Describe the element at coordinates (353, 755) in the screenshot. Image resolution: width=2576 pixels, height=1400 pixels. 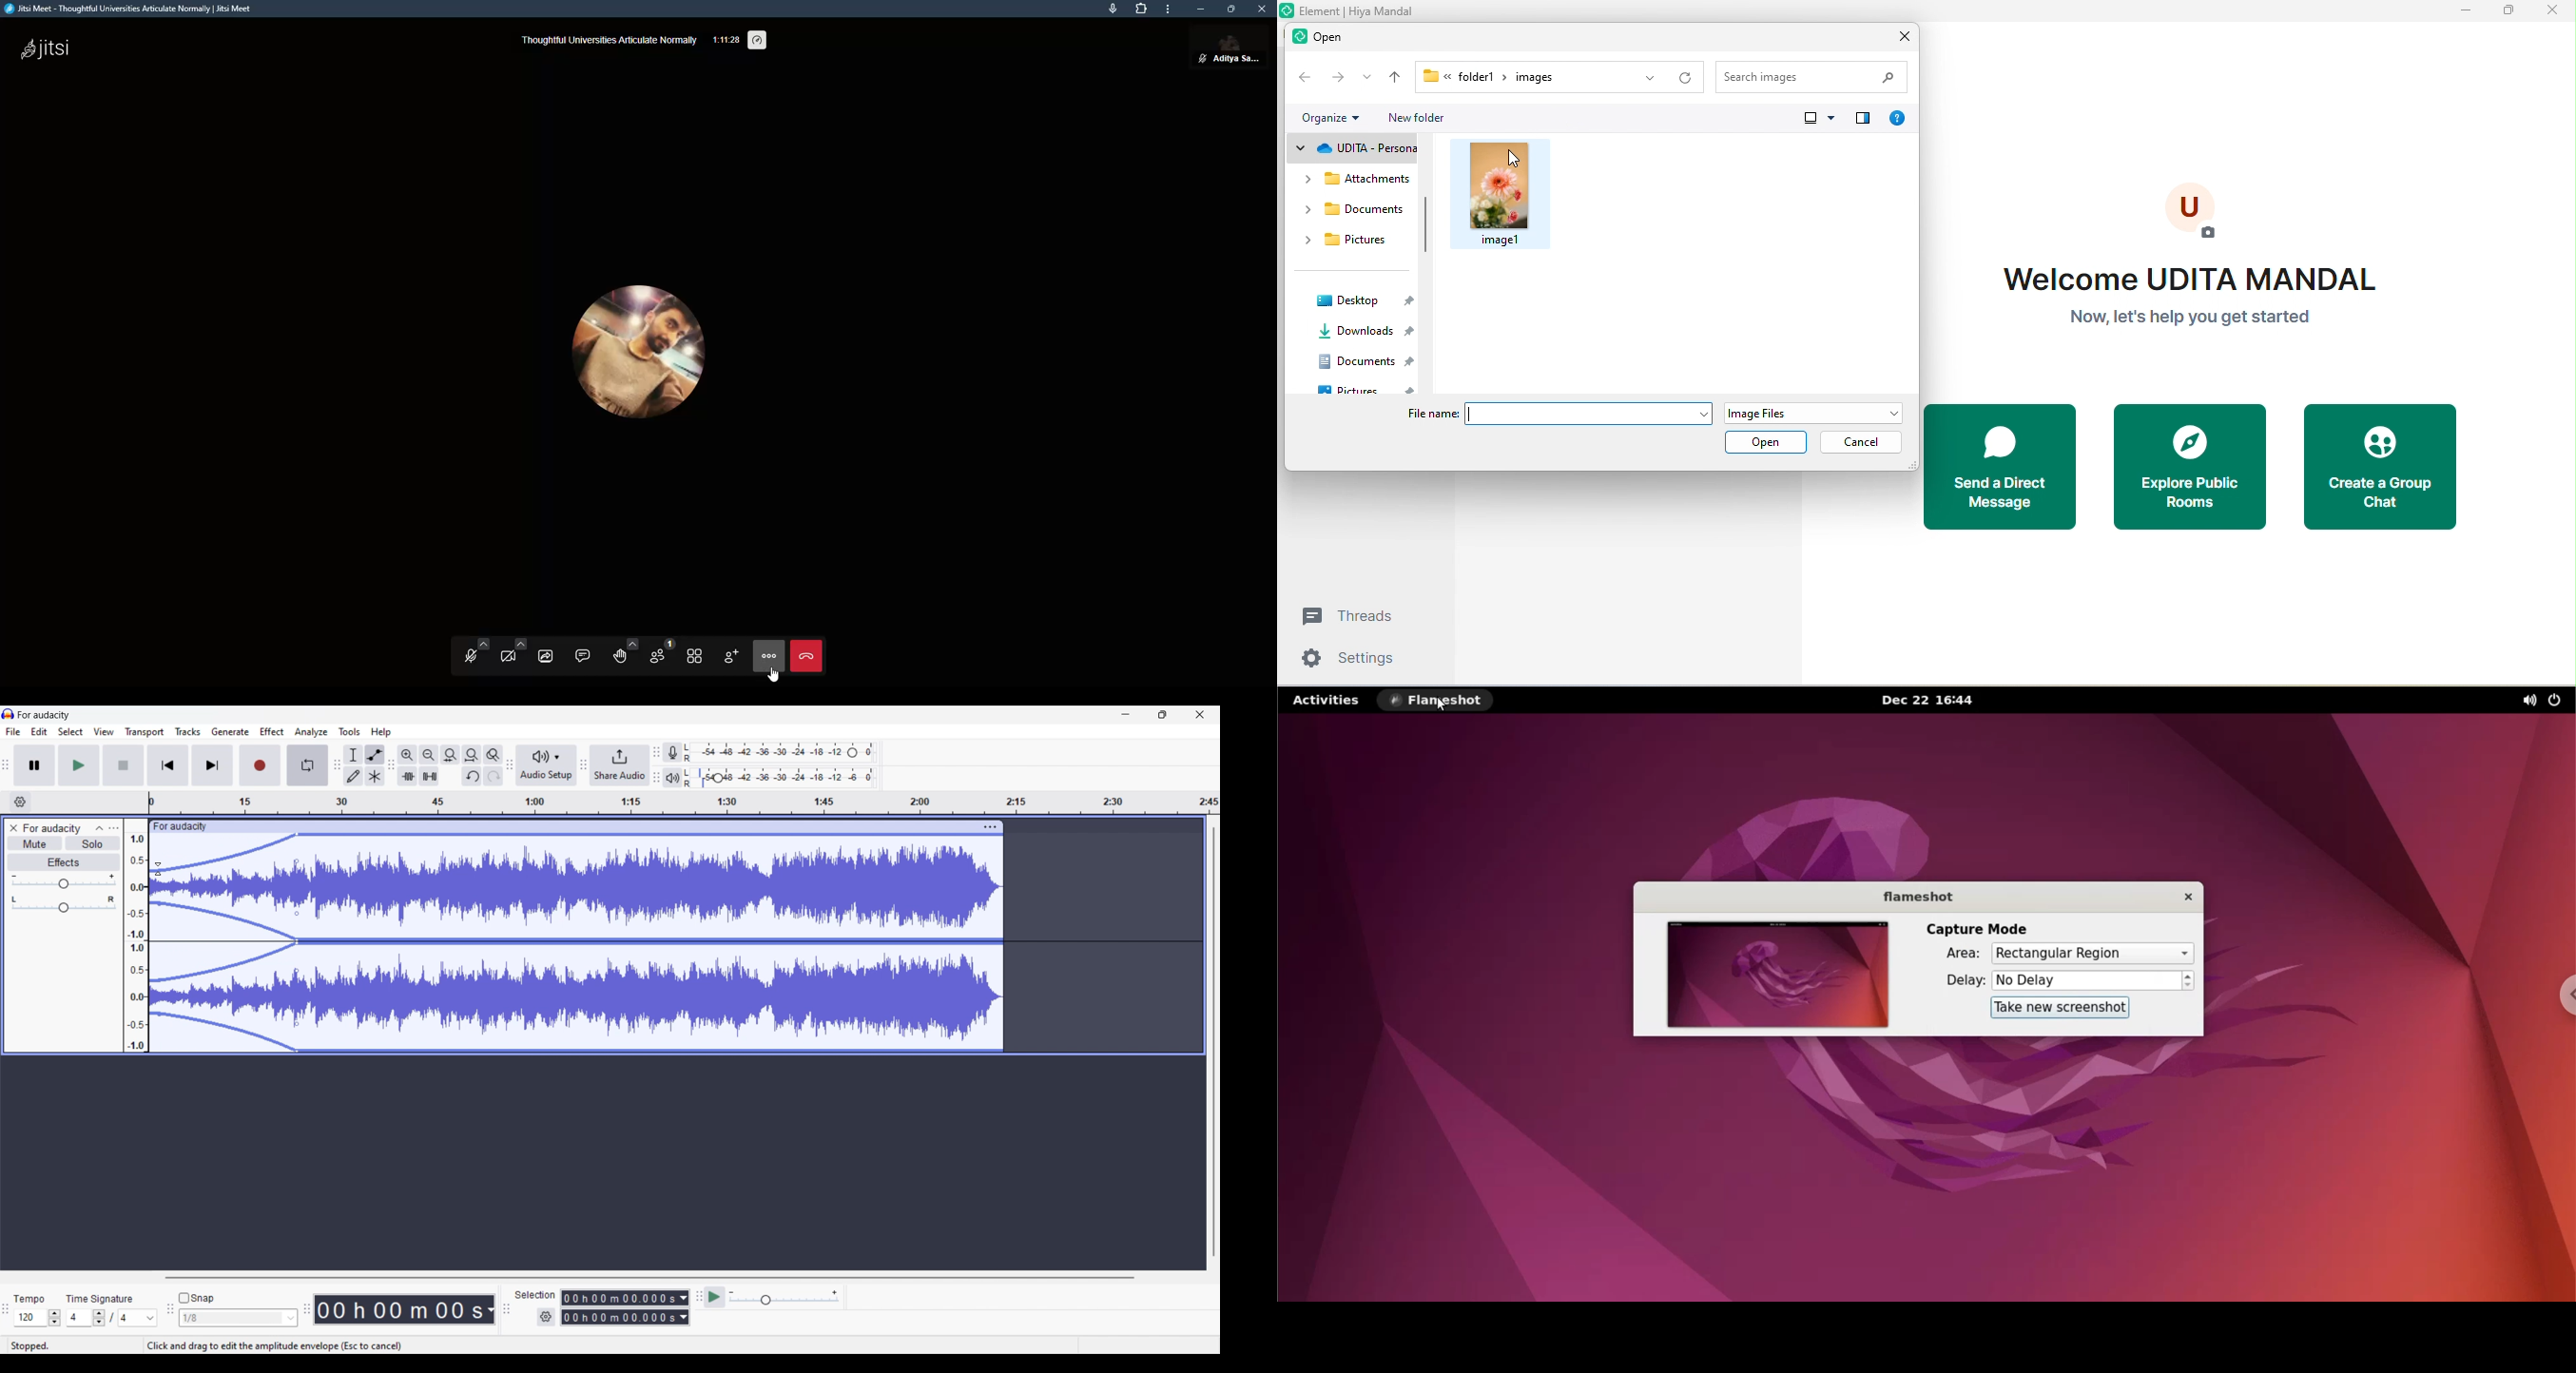
I see `Selection tool` at that location.